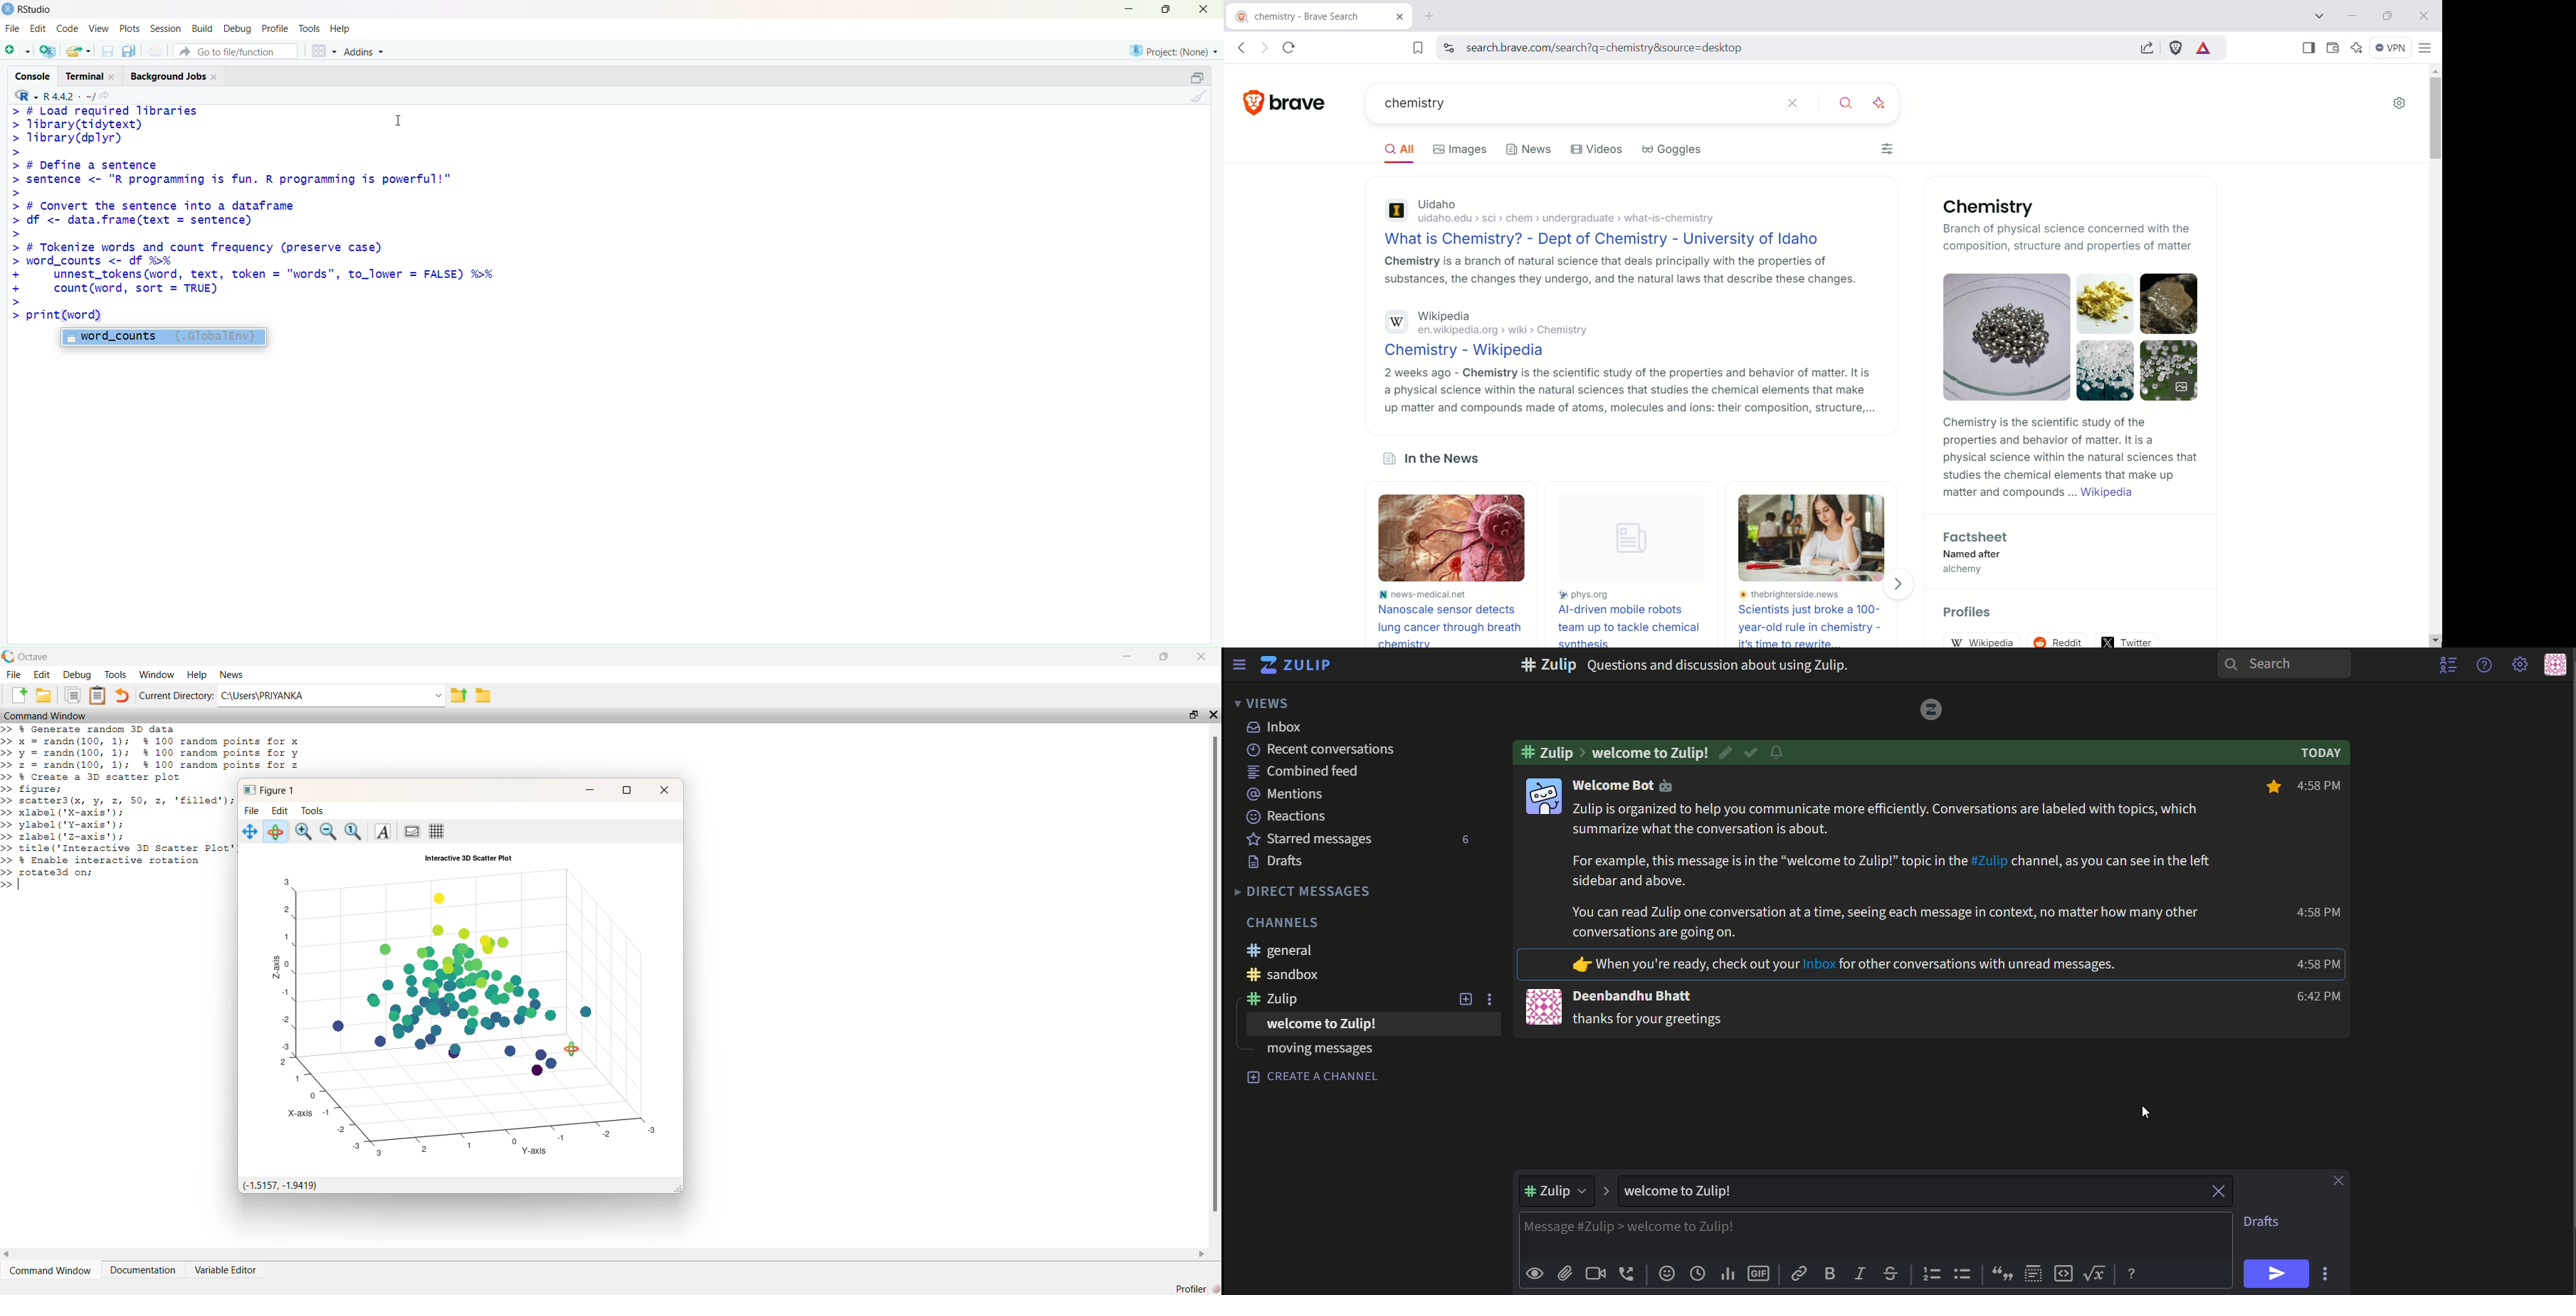  What do you see at coordinates (1542, 796) in the screenshot?
I see `icon` at bounding box center [1542, 796].